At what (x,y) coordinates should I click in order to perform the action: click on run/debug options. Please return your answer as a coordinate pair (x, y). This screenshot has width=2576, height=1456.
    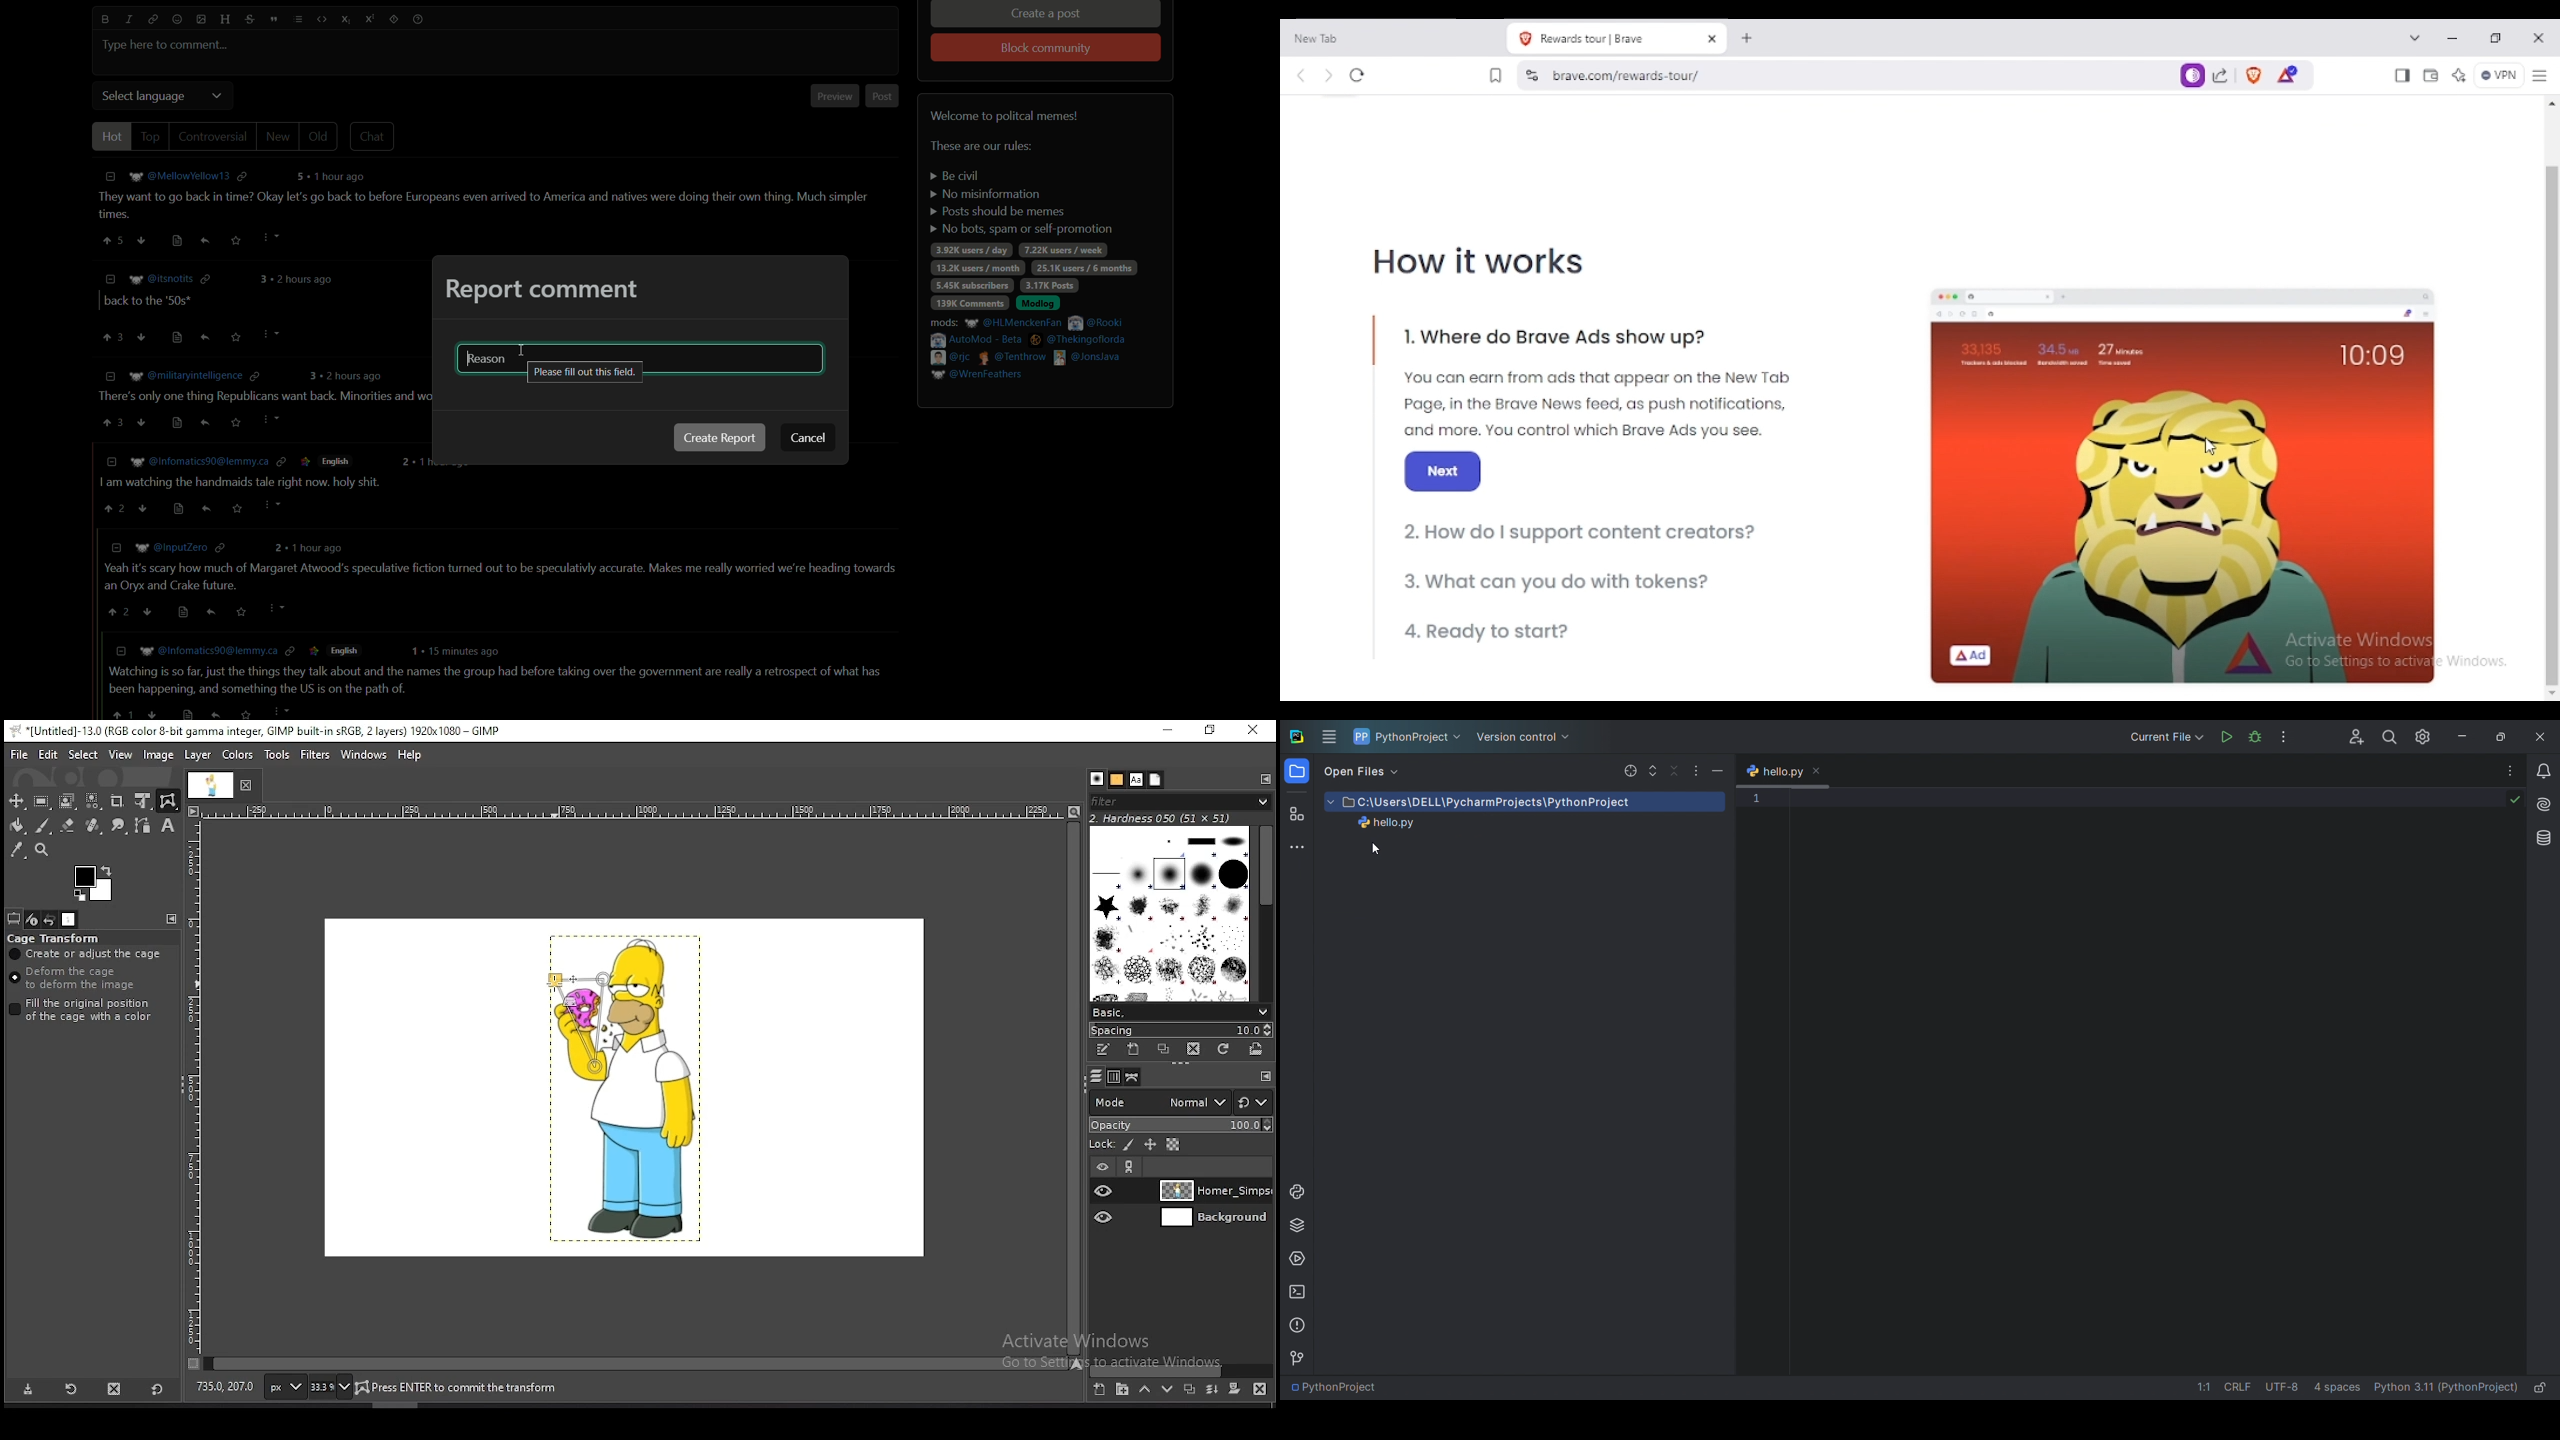
    Looking at the image, I should click on (2161, 738).